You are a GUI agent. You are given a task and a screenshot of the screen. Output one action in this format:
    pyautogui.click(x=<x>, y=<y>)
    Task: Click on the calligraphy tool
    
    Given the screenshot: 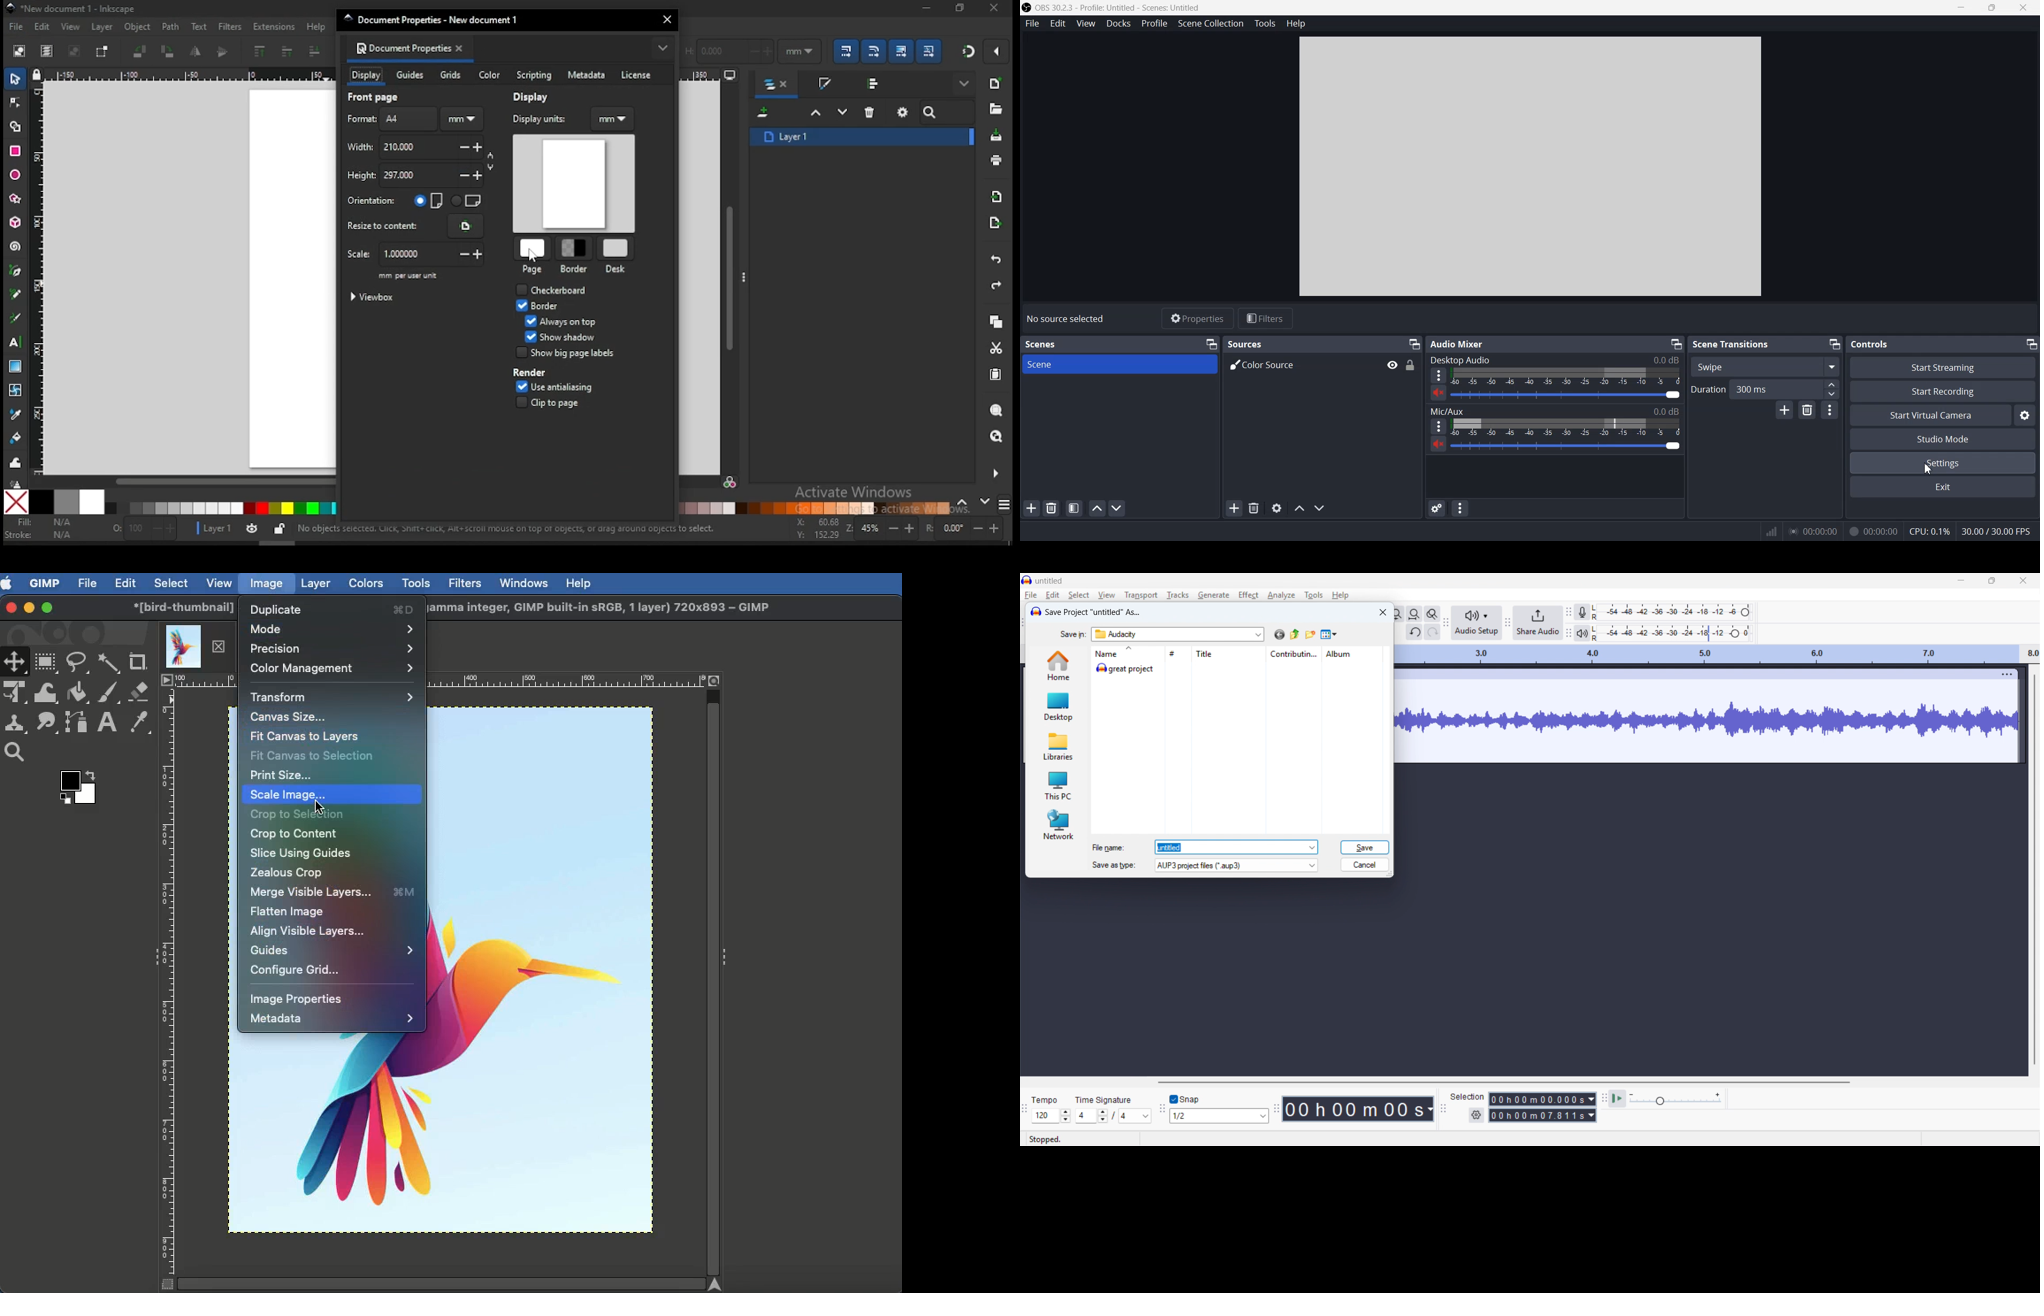 What is the action you would take?
    pyautogui.click(x=18, y=318)
    